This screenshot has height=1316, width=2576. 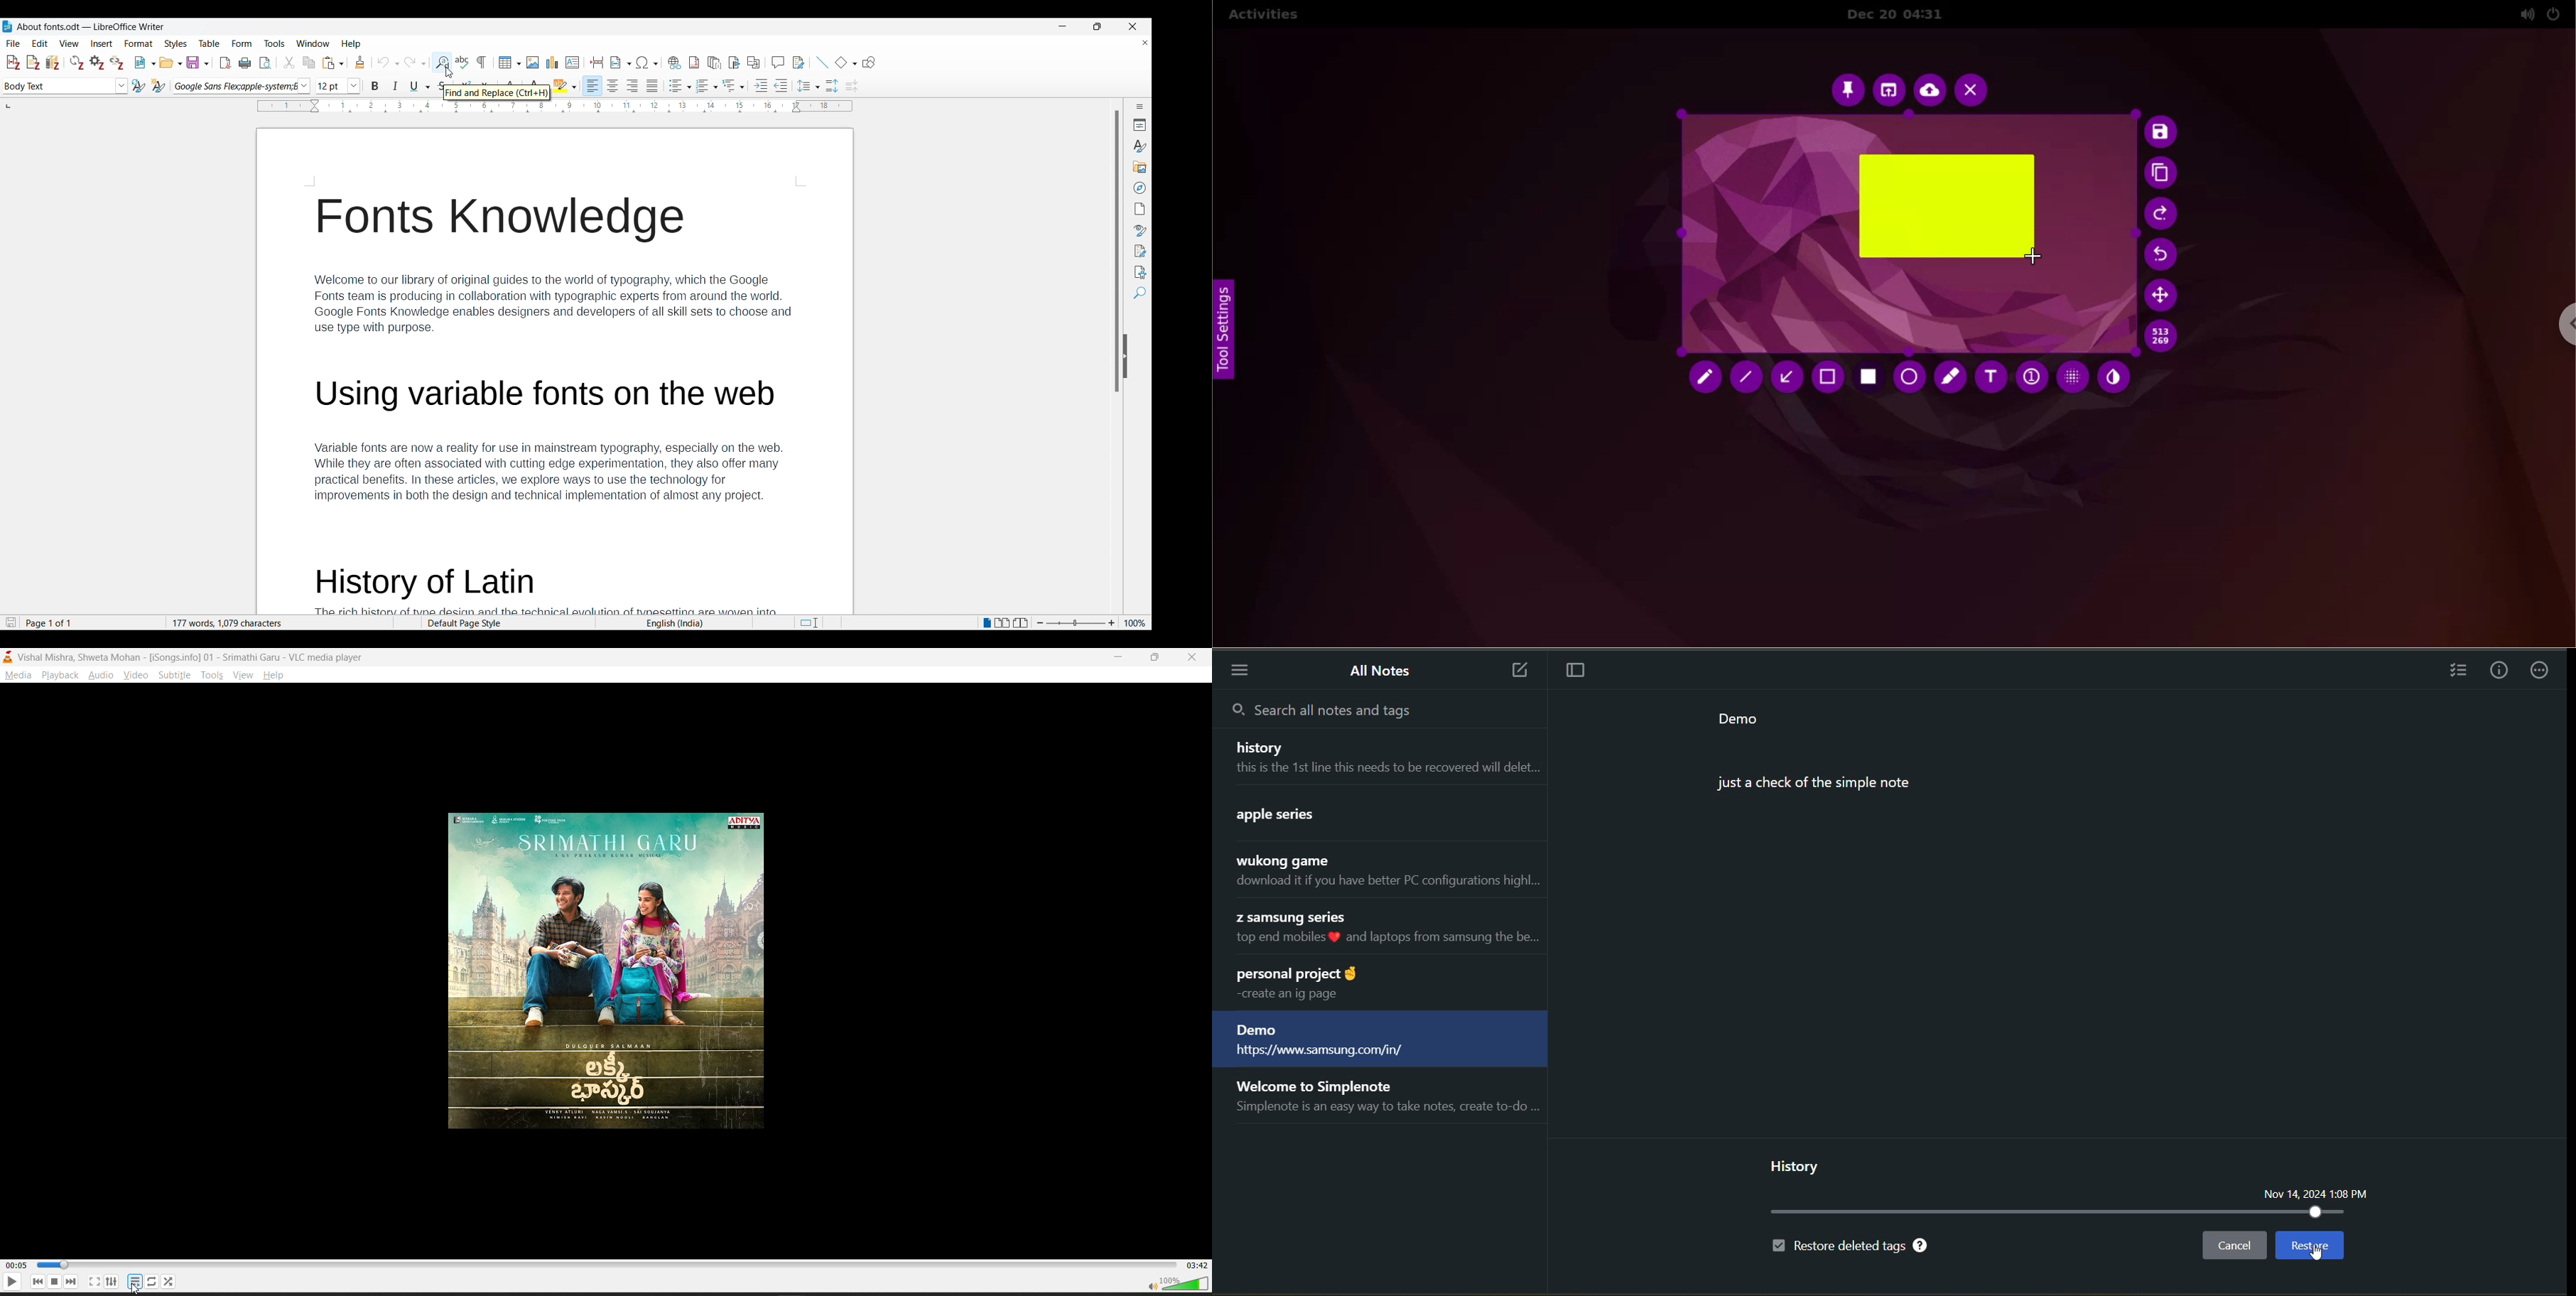 I want to click on Align center, so click(x=613, y=86).